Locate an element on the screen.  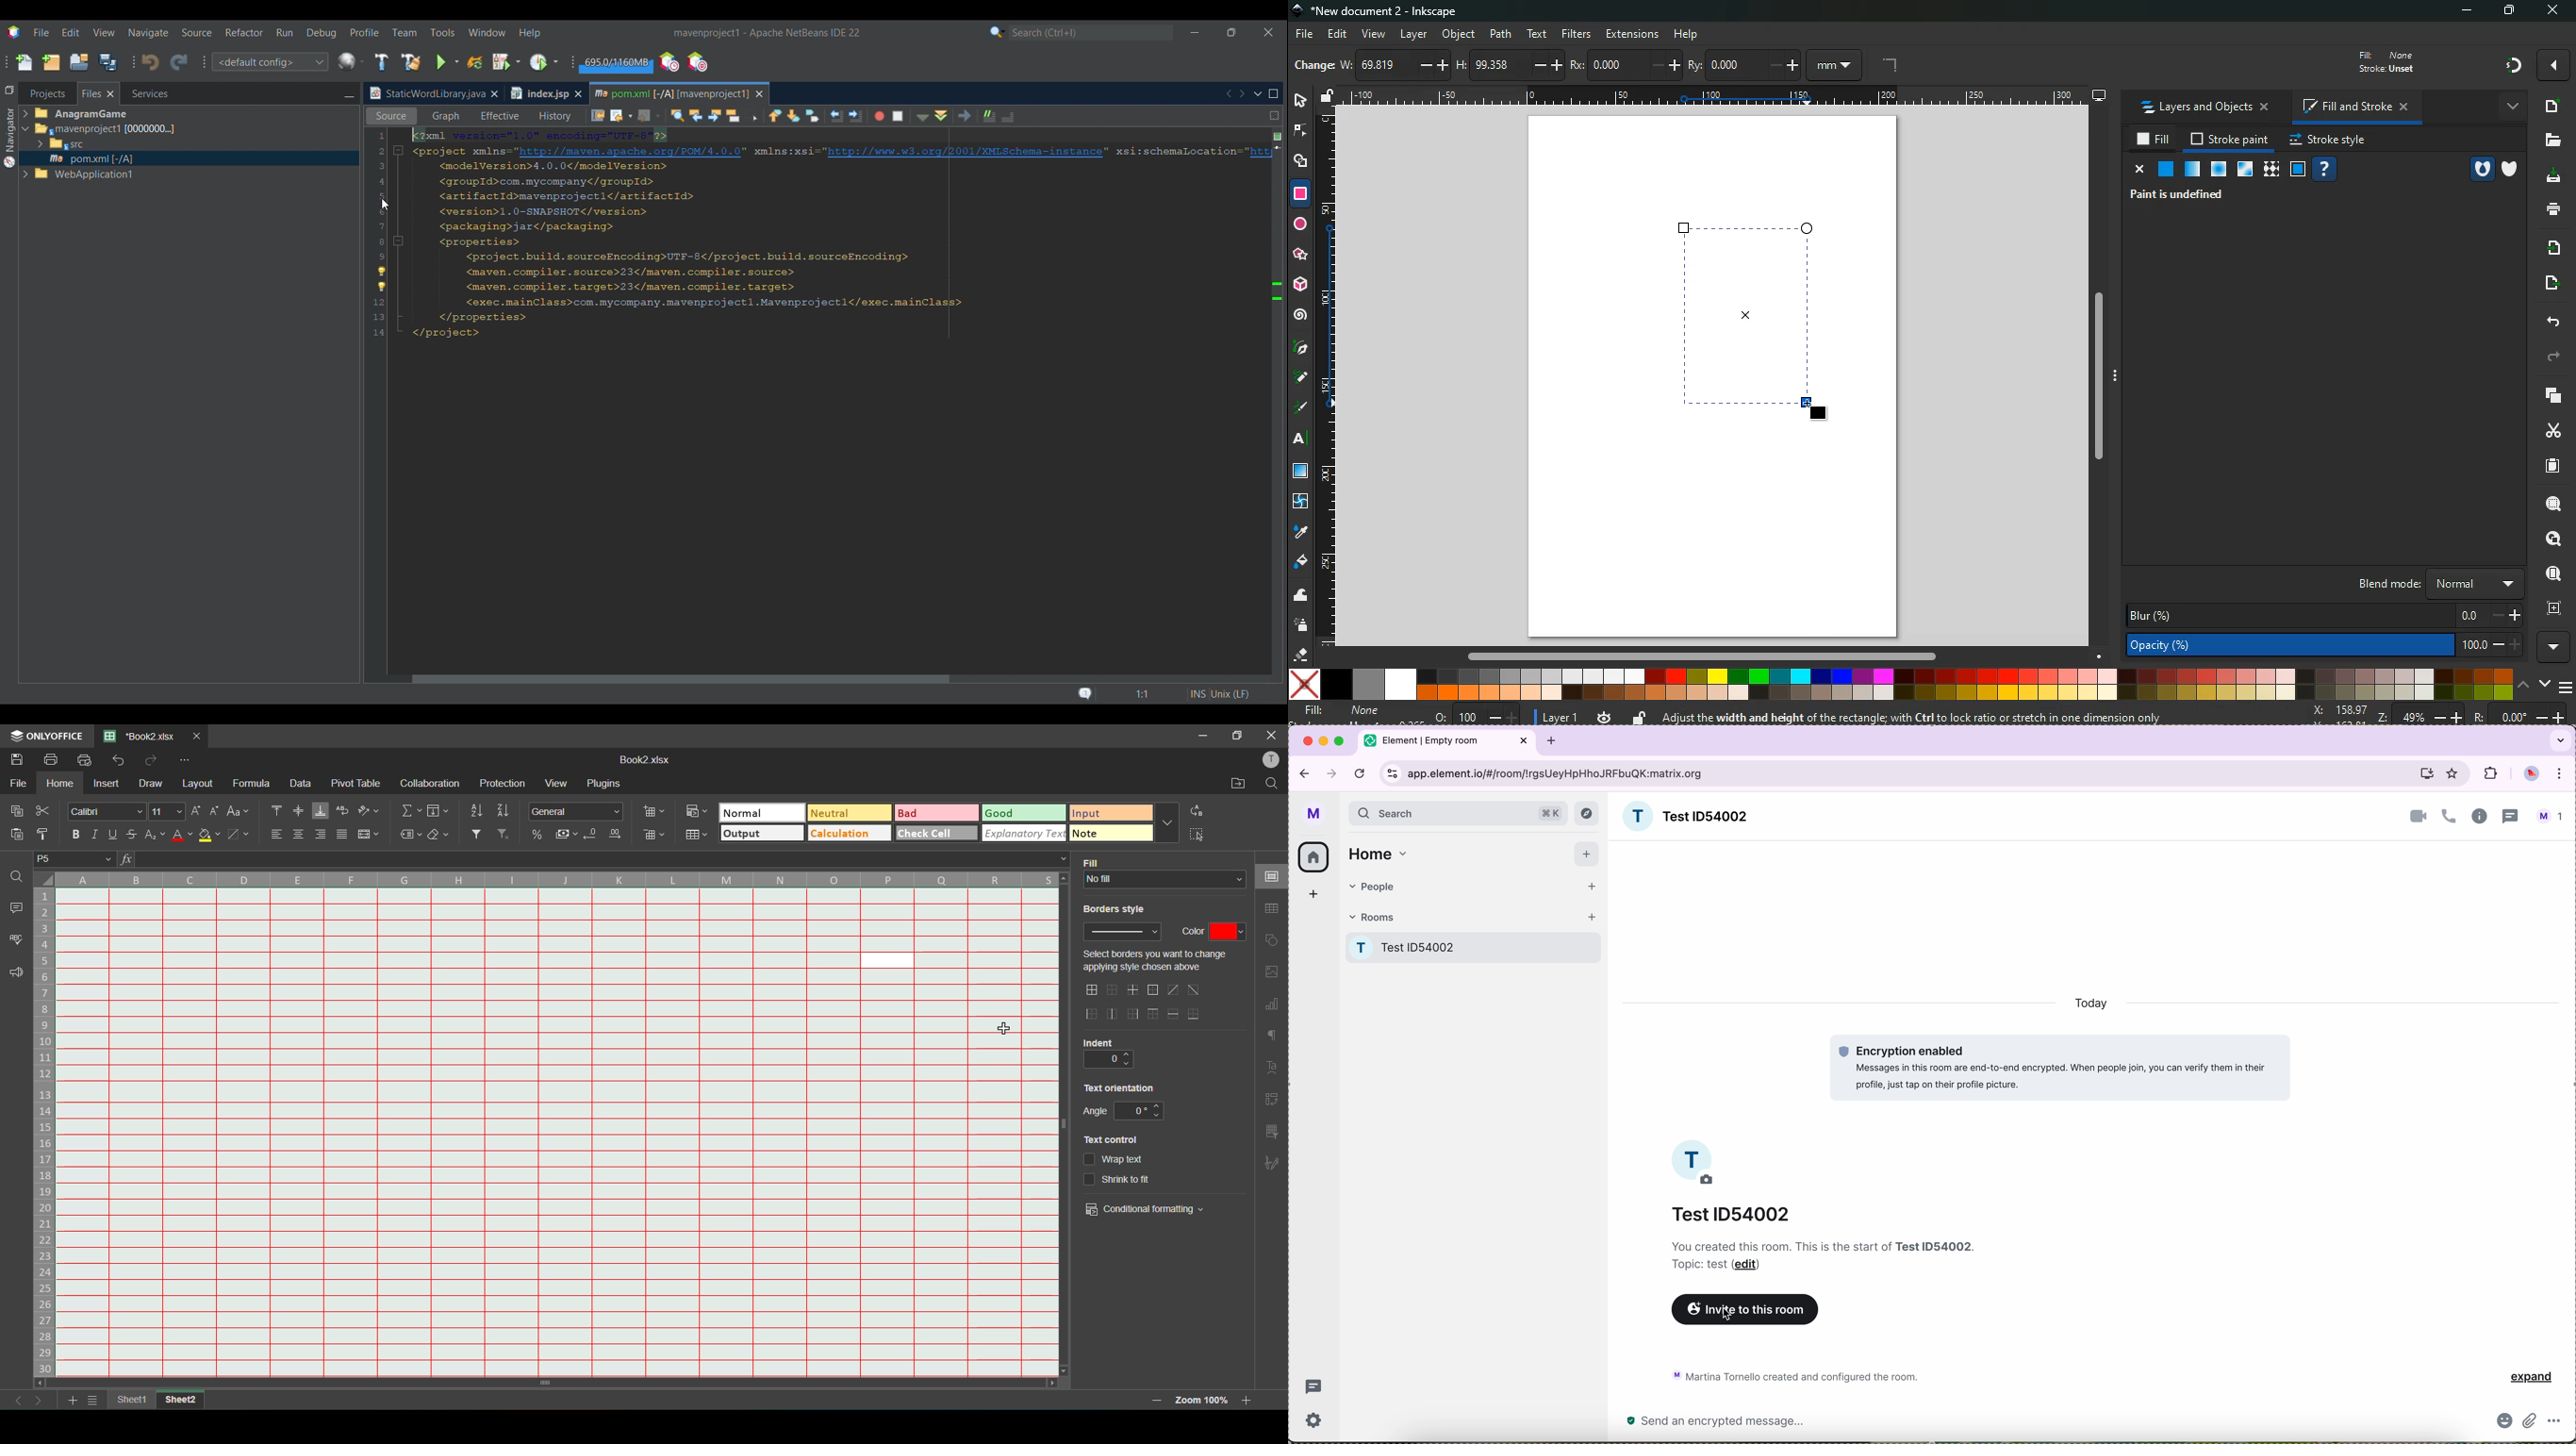
Find next occurrence  is located at coordinates (715, 116).